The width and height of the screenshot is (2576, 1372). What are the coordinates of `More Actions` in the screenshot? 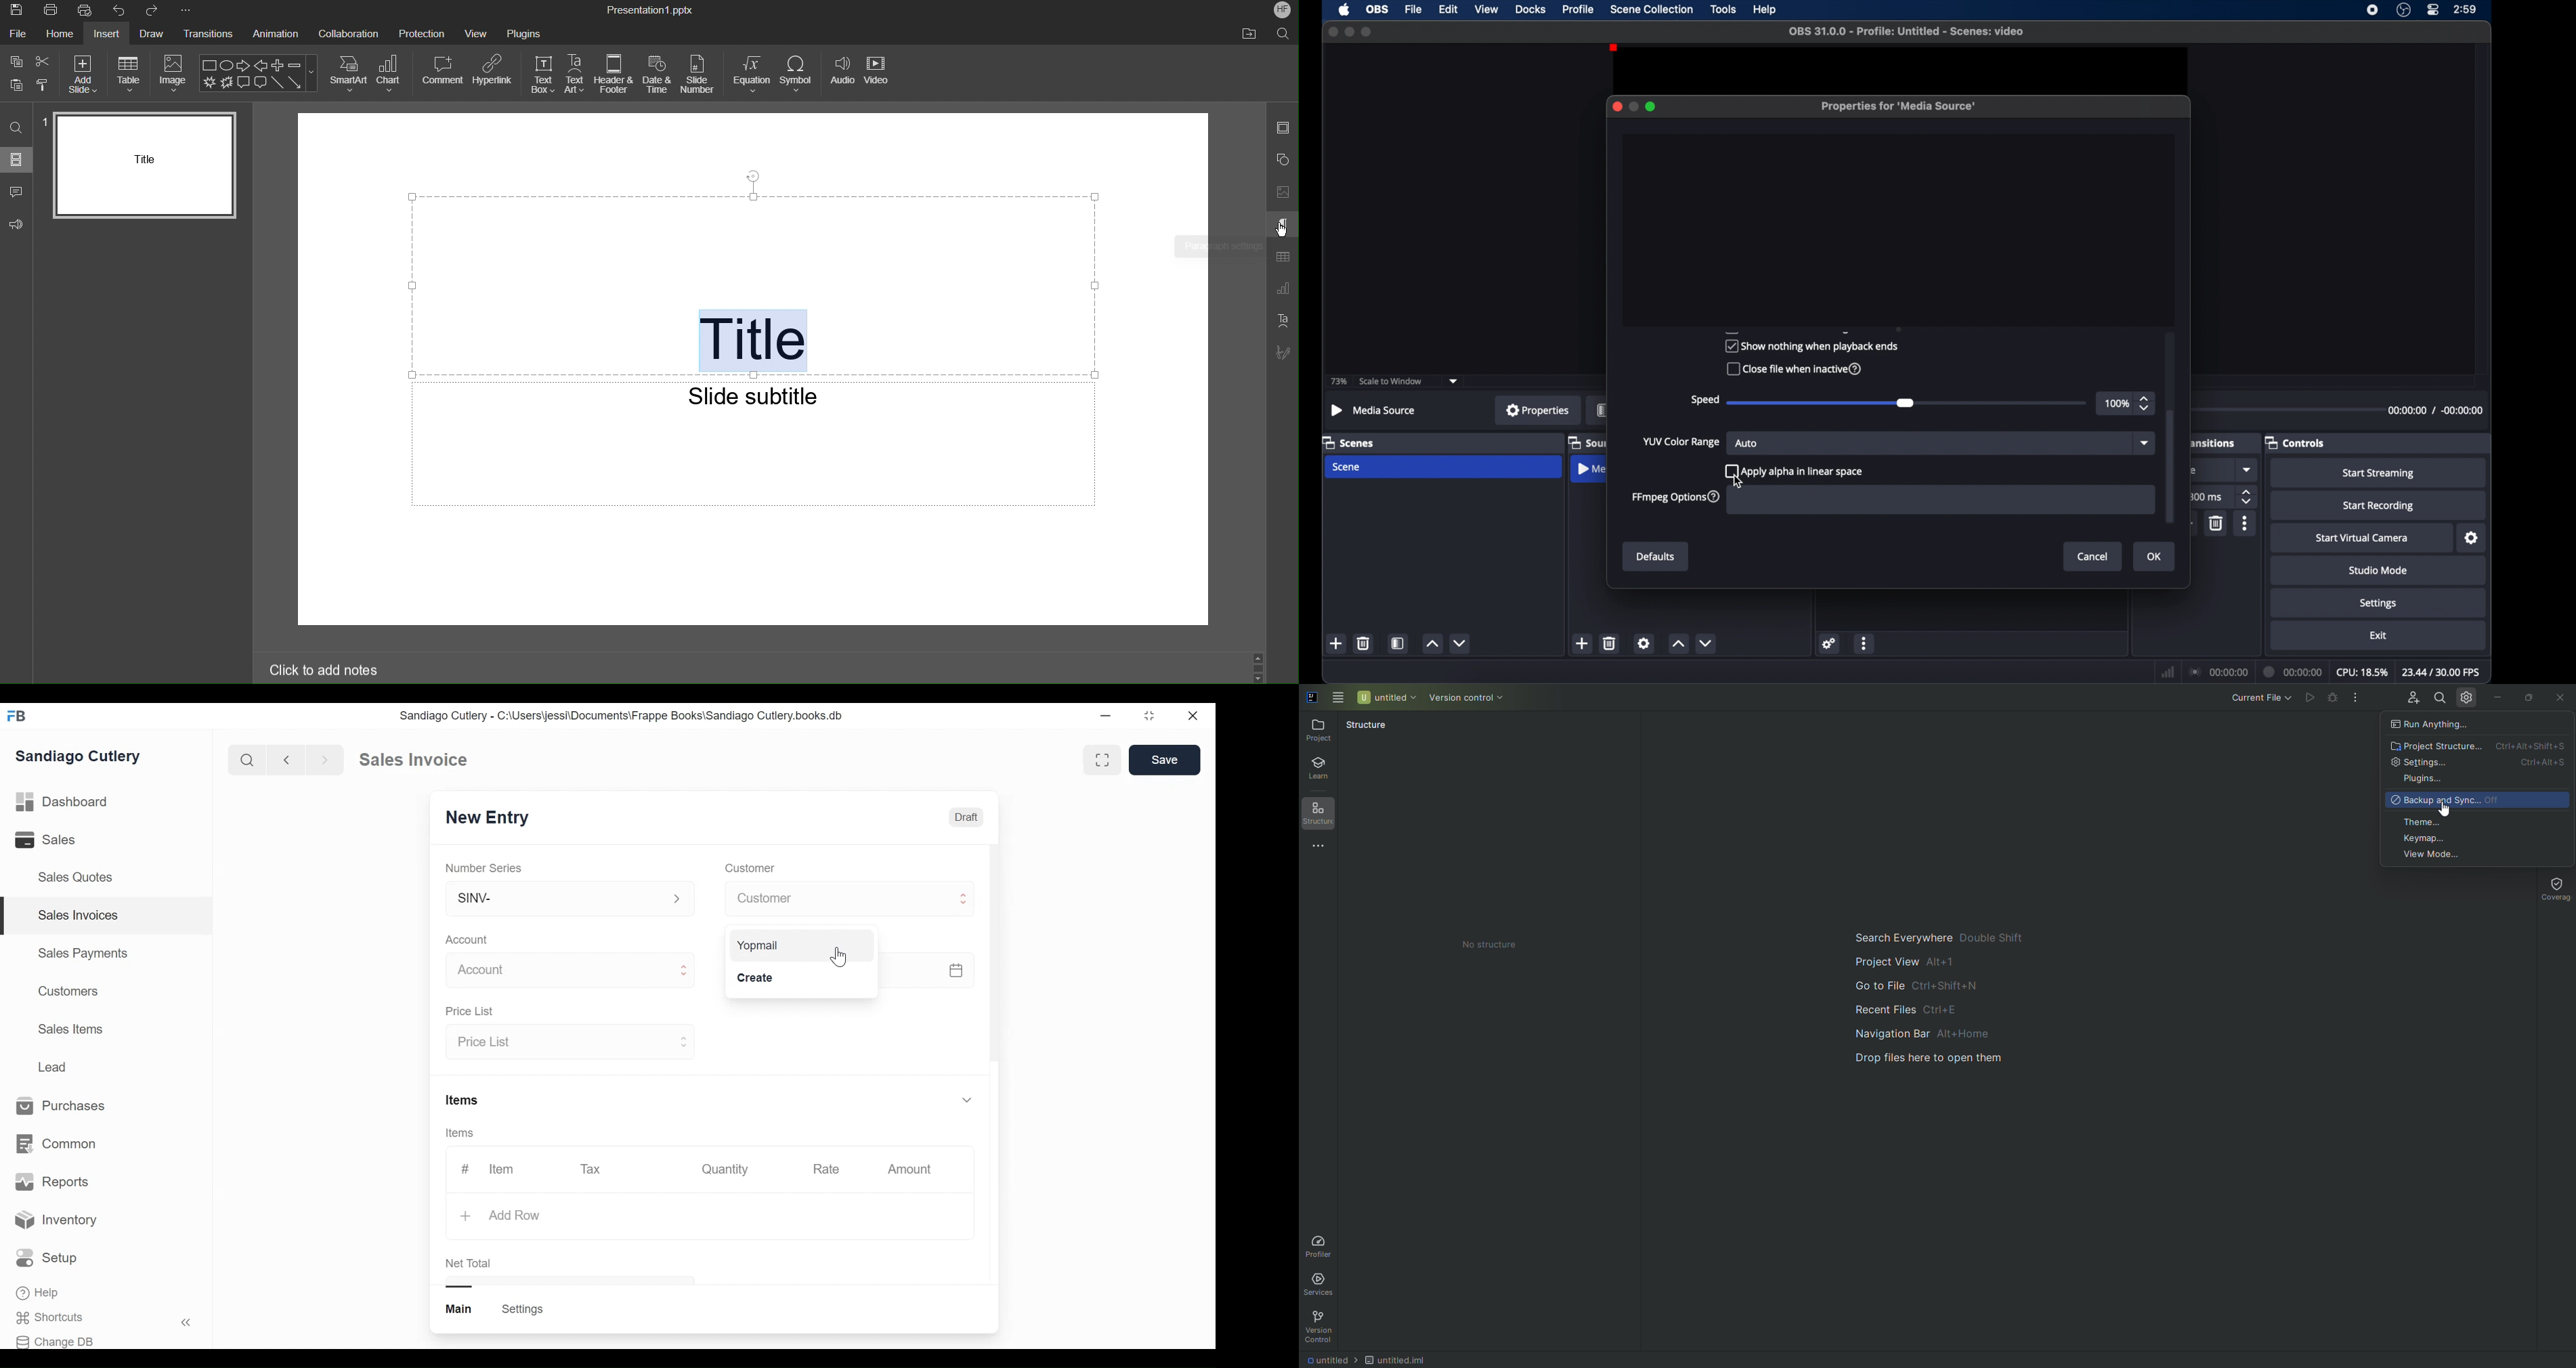 It's located at (2357, 699).